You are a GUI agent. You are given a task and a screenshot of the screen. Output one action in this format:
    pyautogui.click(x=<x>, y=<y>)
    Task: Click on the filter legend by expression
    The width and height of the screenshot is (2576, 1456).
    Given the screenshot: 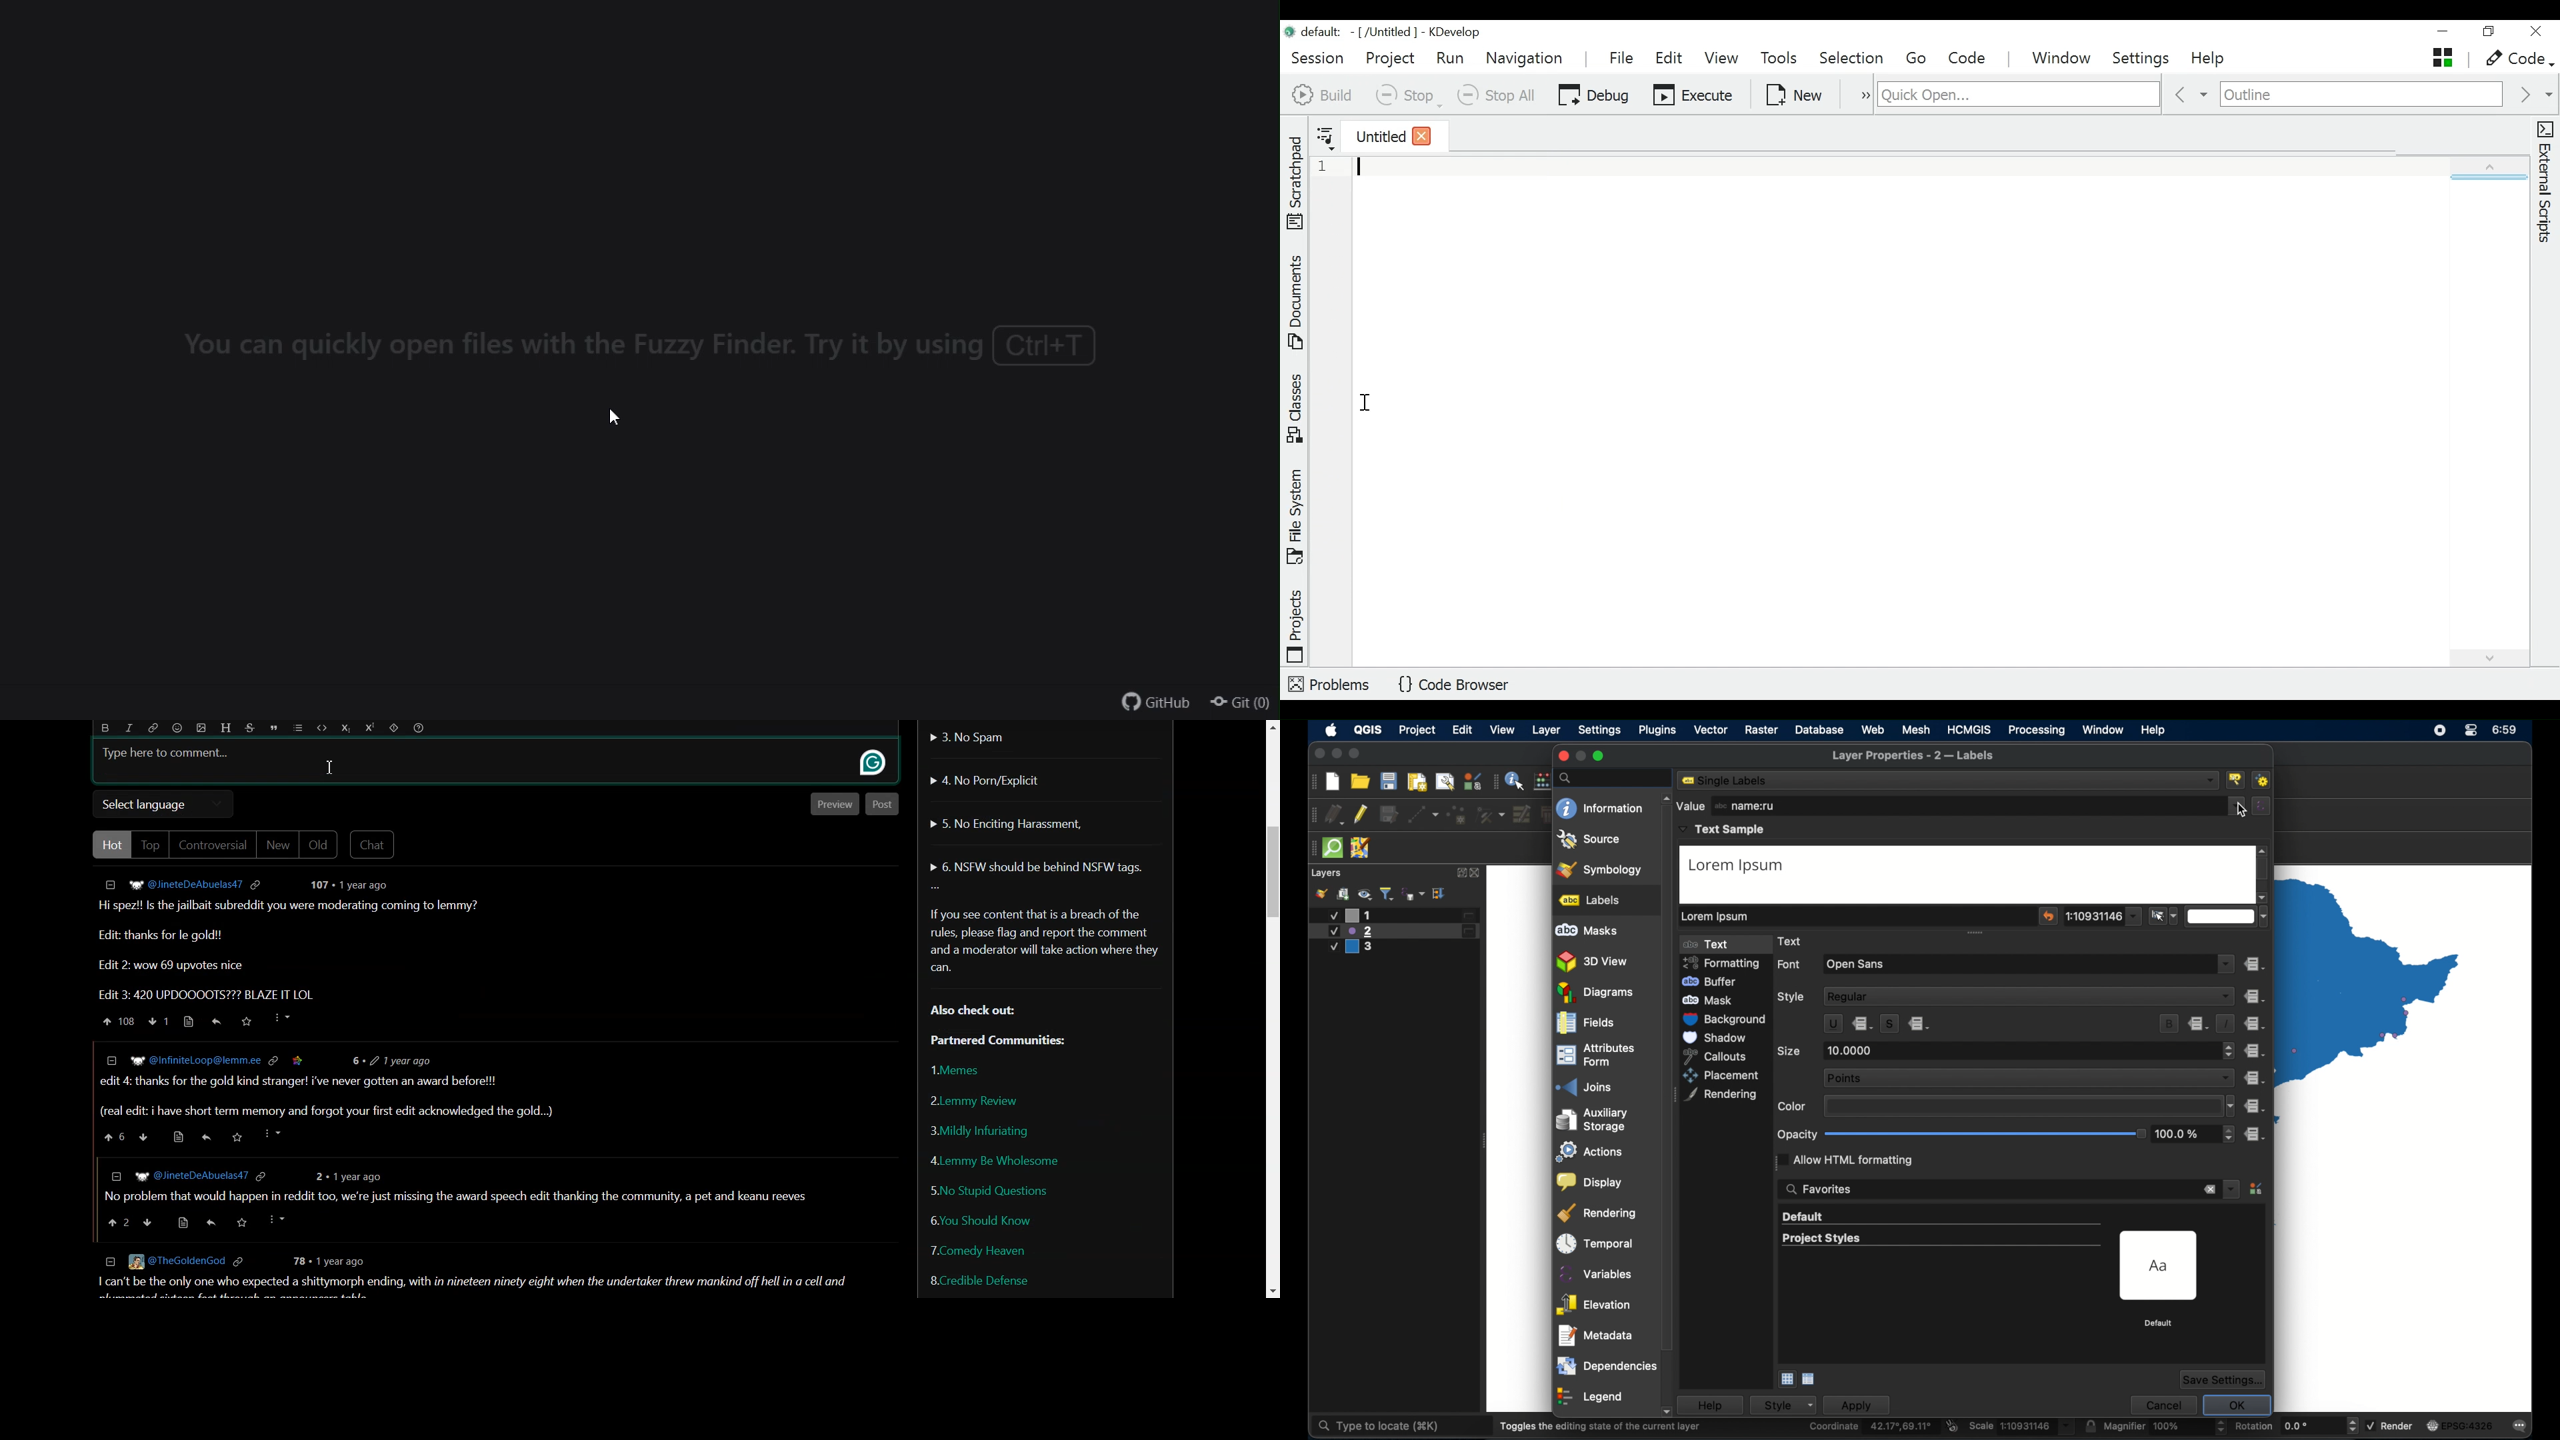 What is the action you would take?
    pyautogui.click(x=1413, y=894)
    